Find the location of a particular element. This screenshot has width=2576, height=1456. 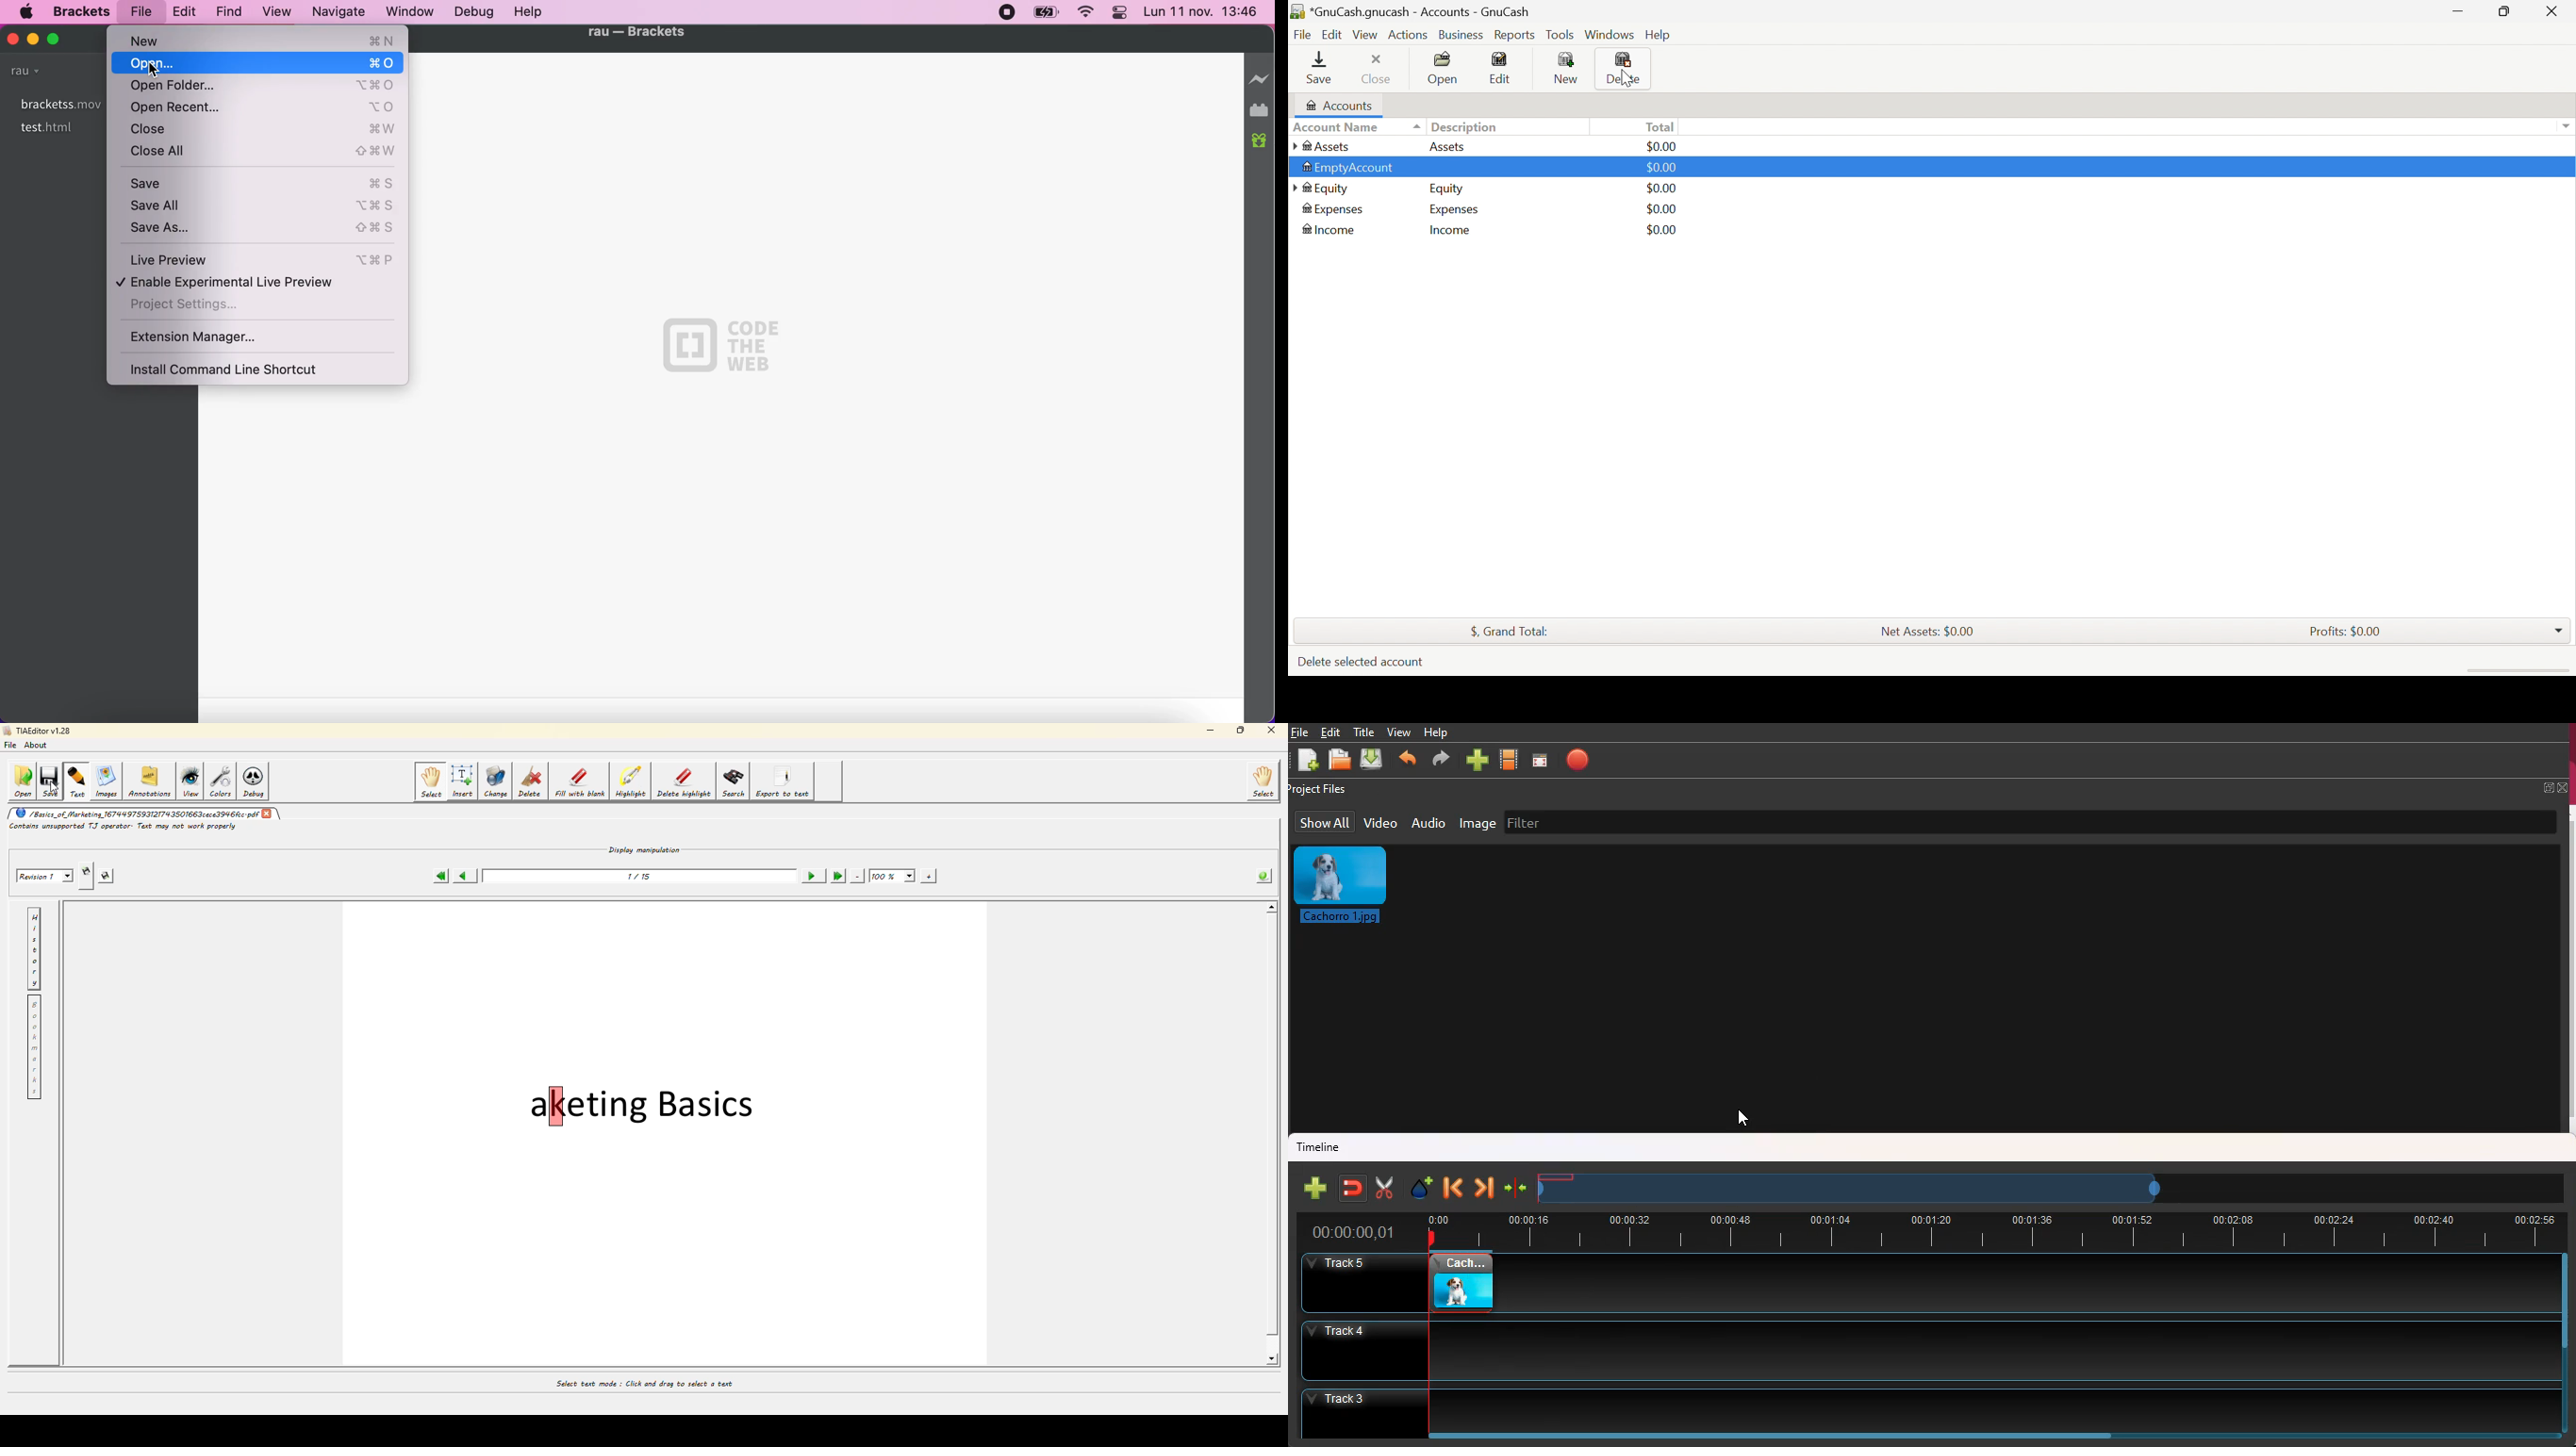

Profits: $0.00 is located at coordinates (2348, 632).